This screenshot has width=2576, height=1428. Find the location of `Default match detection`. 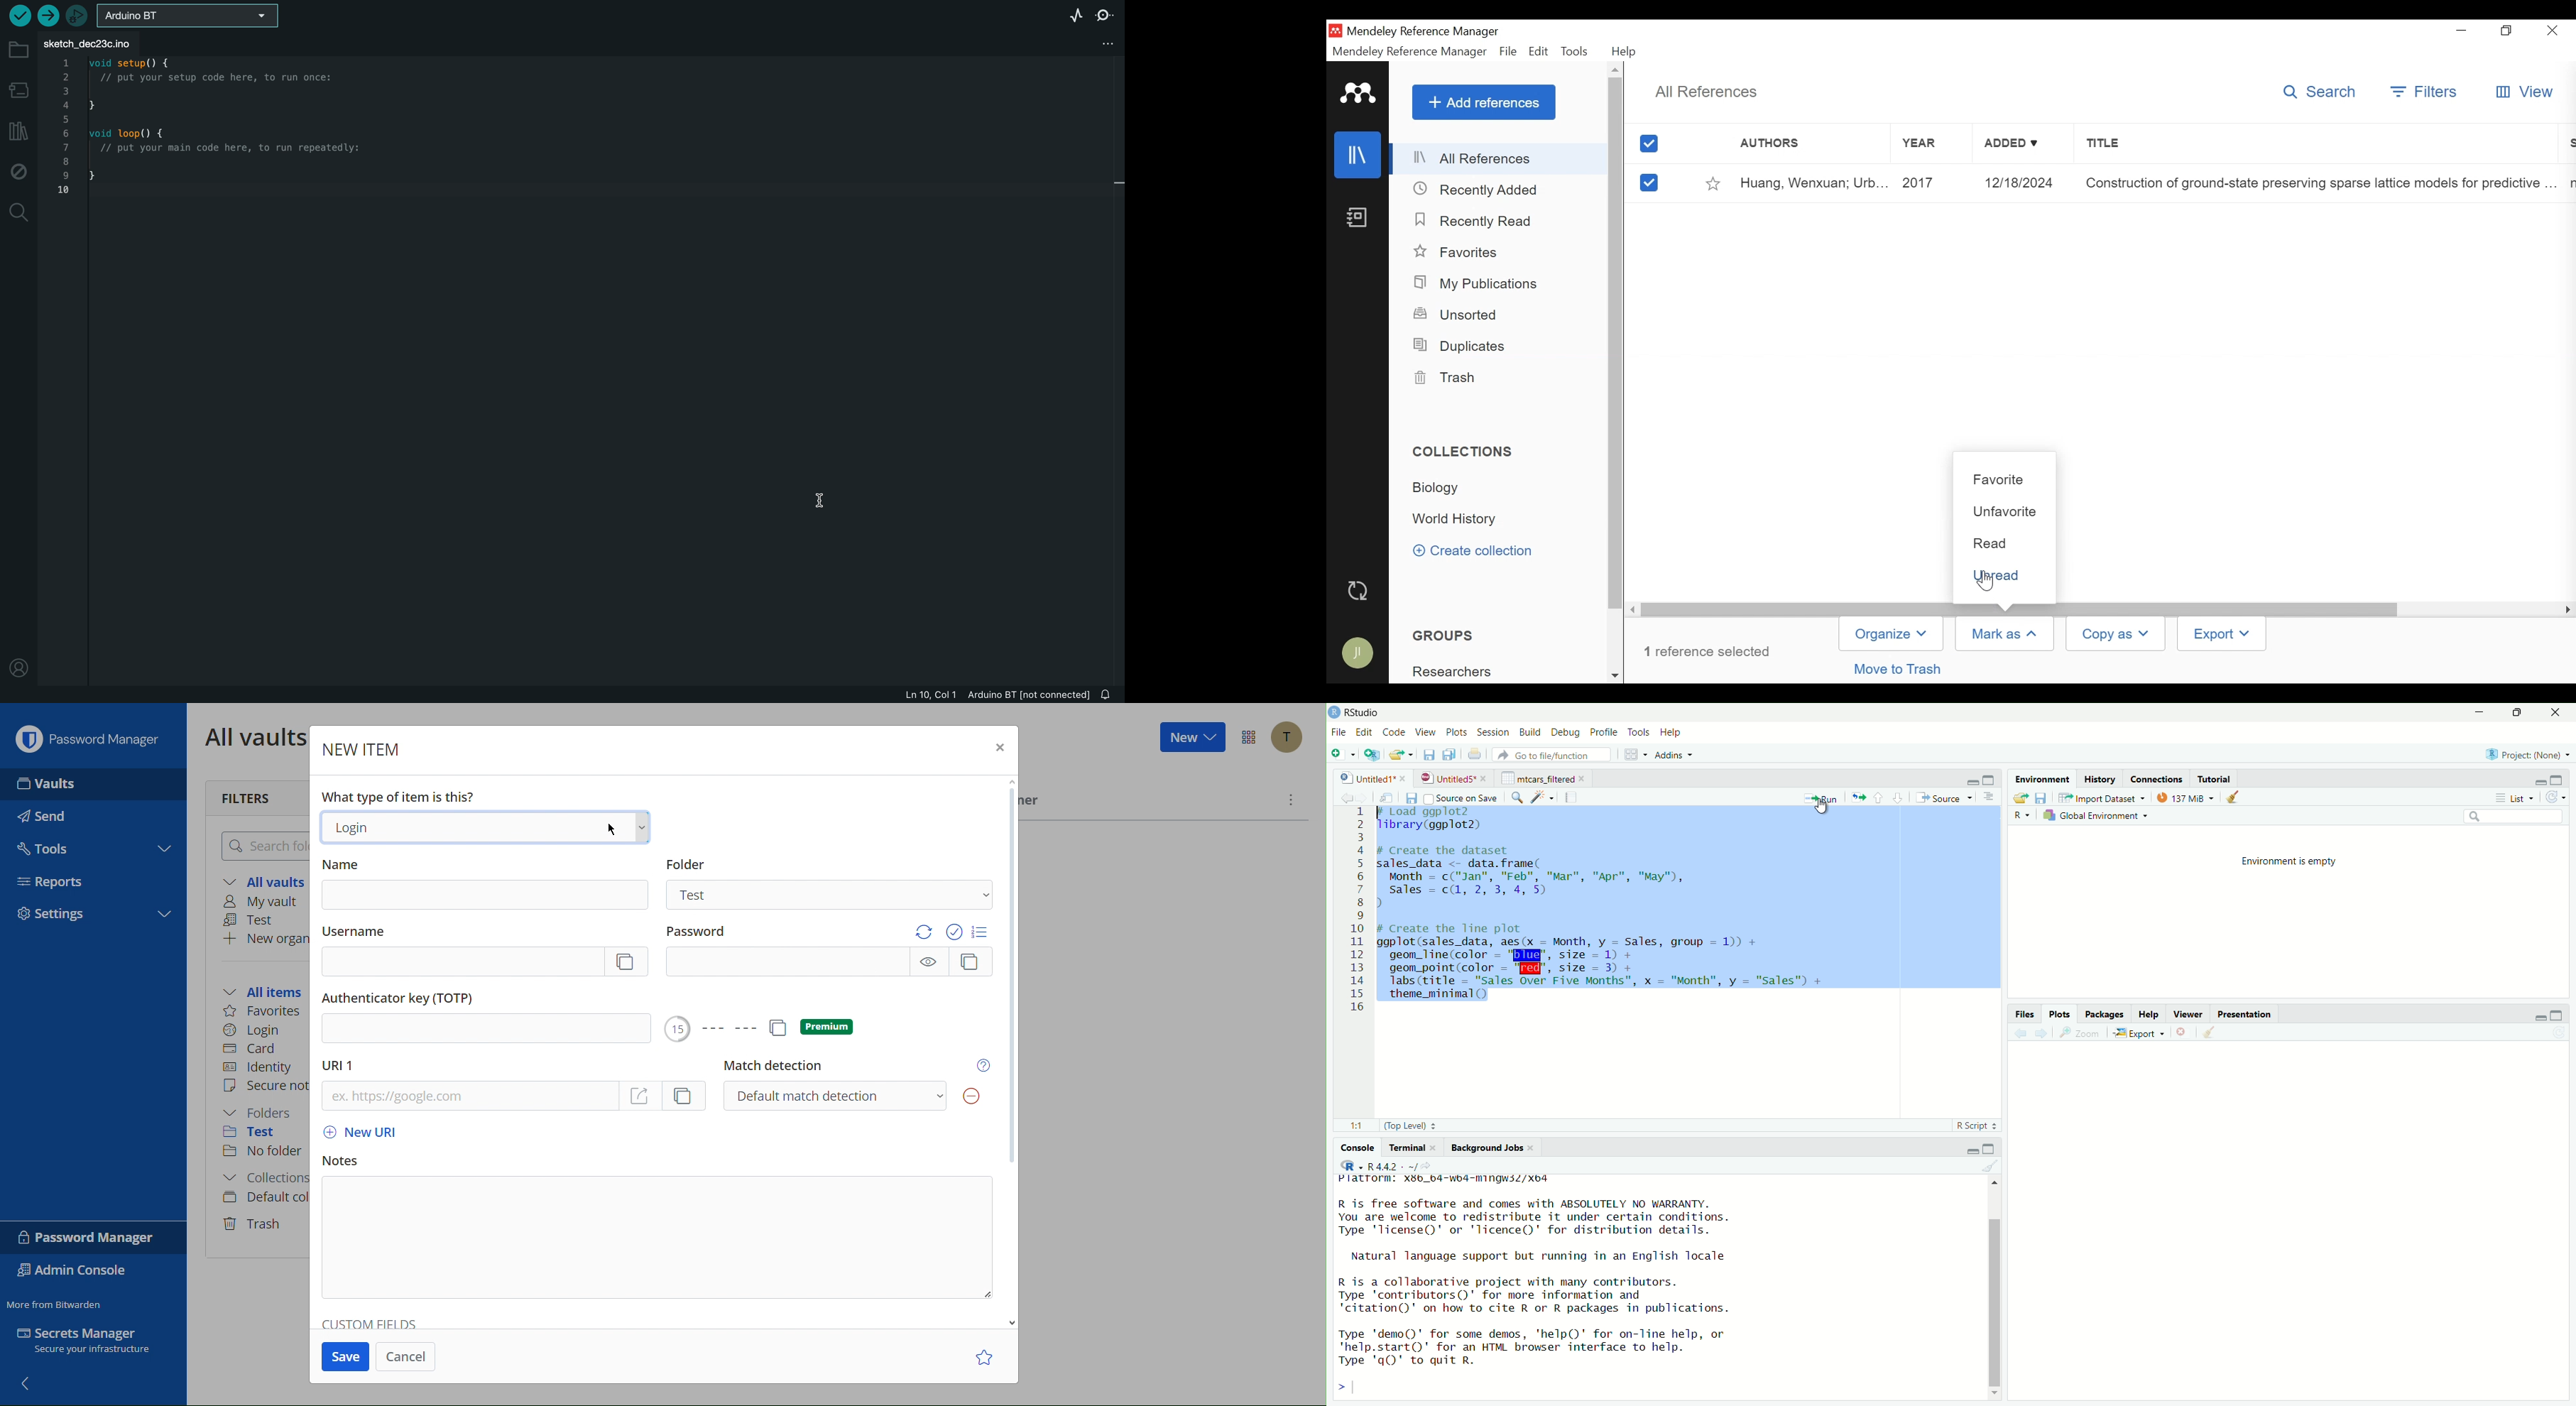

Default match detection is located at coordinates (858, 1095).